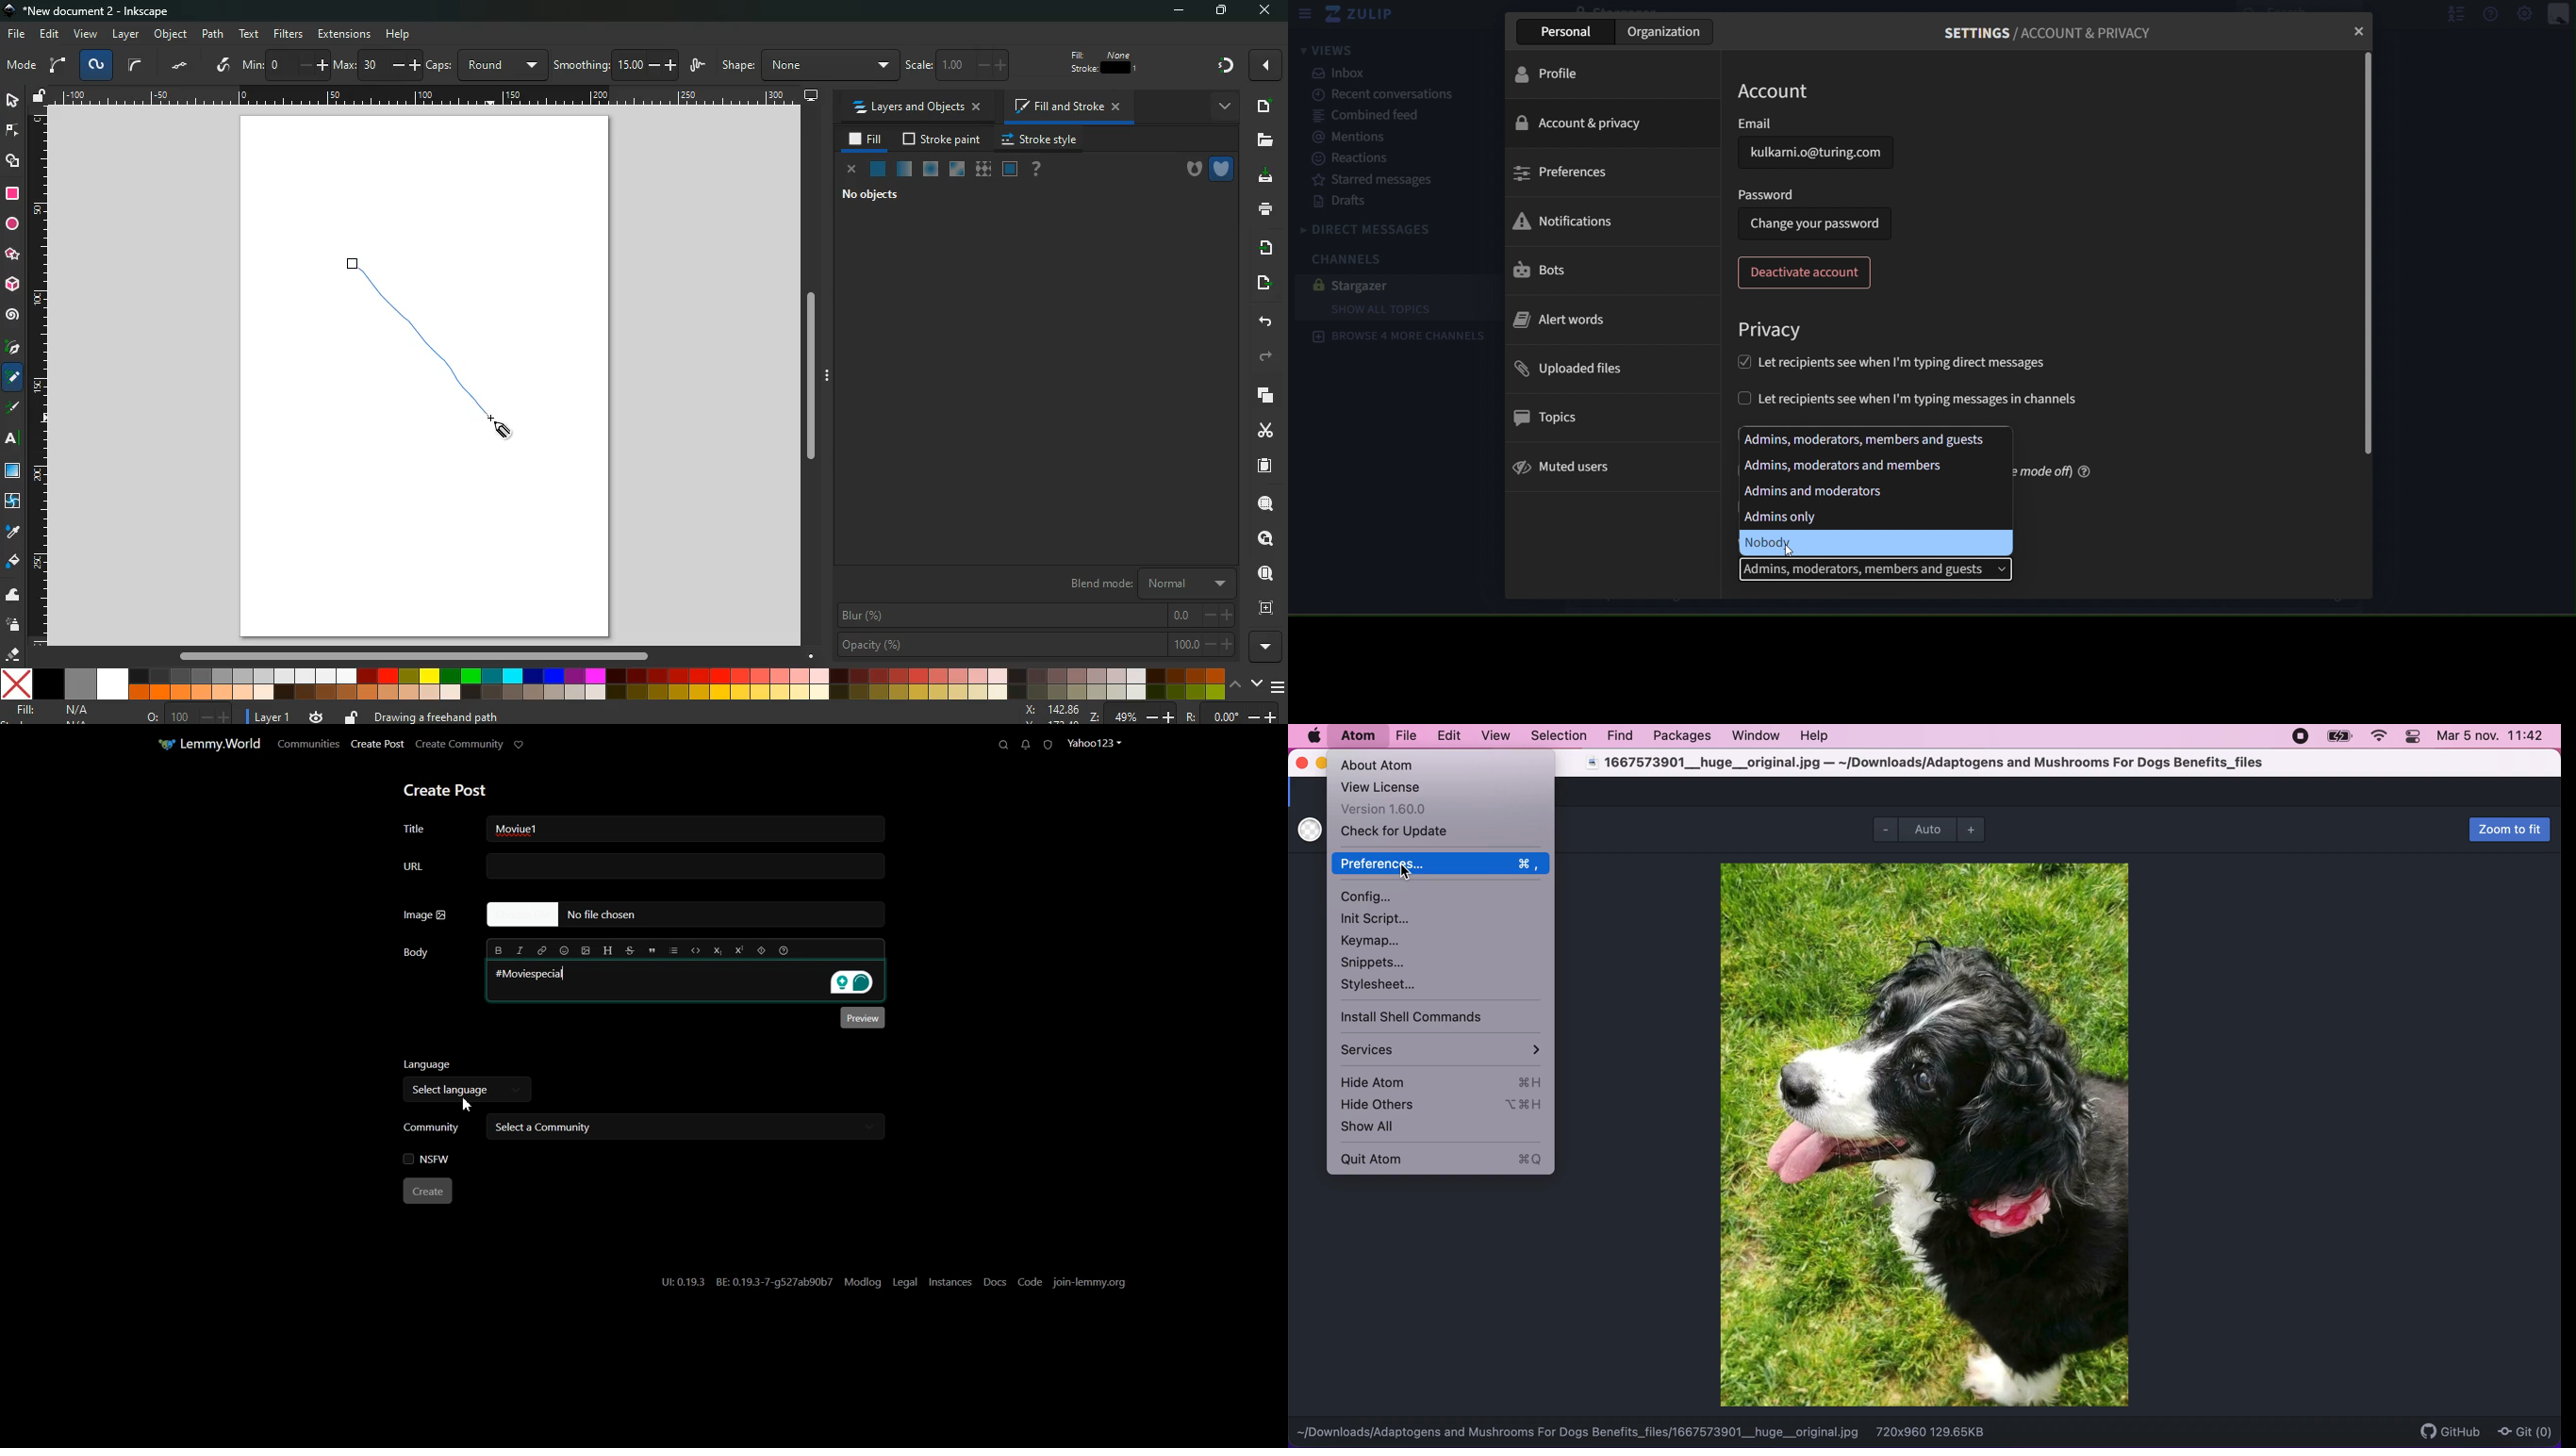 Image resolution: width=2576 pixels, height=1456 pixels. What do you see at coordinates (1926, 829) in the screenshot?
I see `auto` at bounding box center [1926, 829].